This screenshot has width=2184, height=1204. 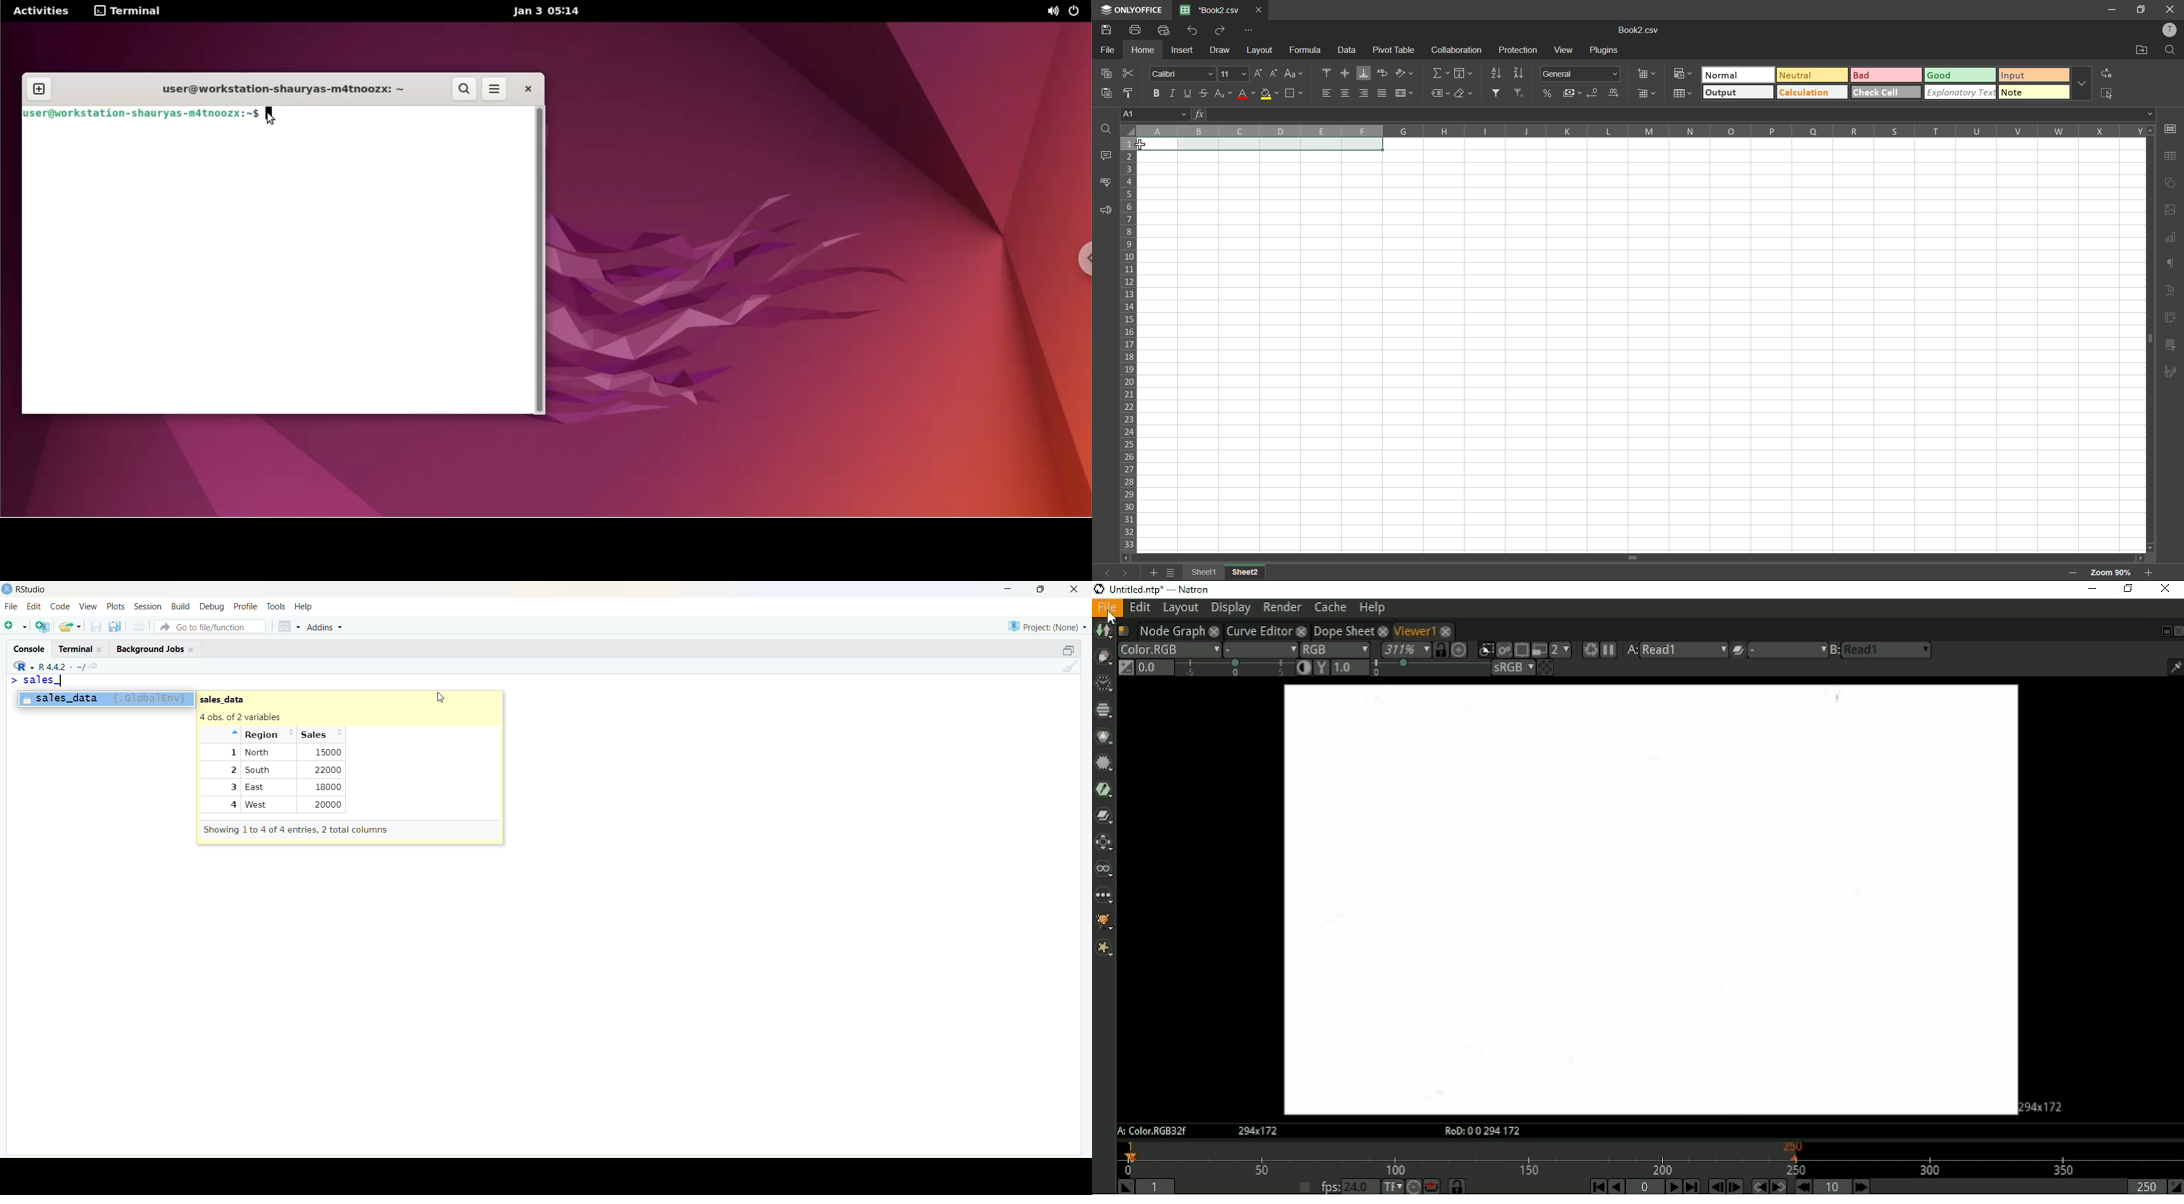 I want to click on close, so click(x=1078, y=590).